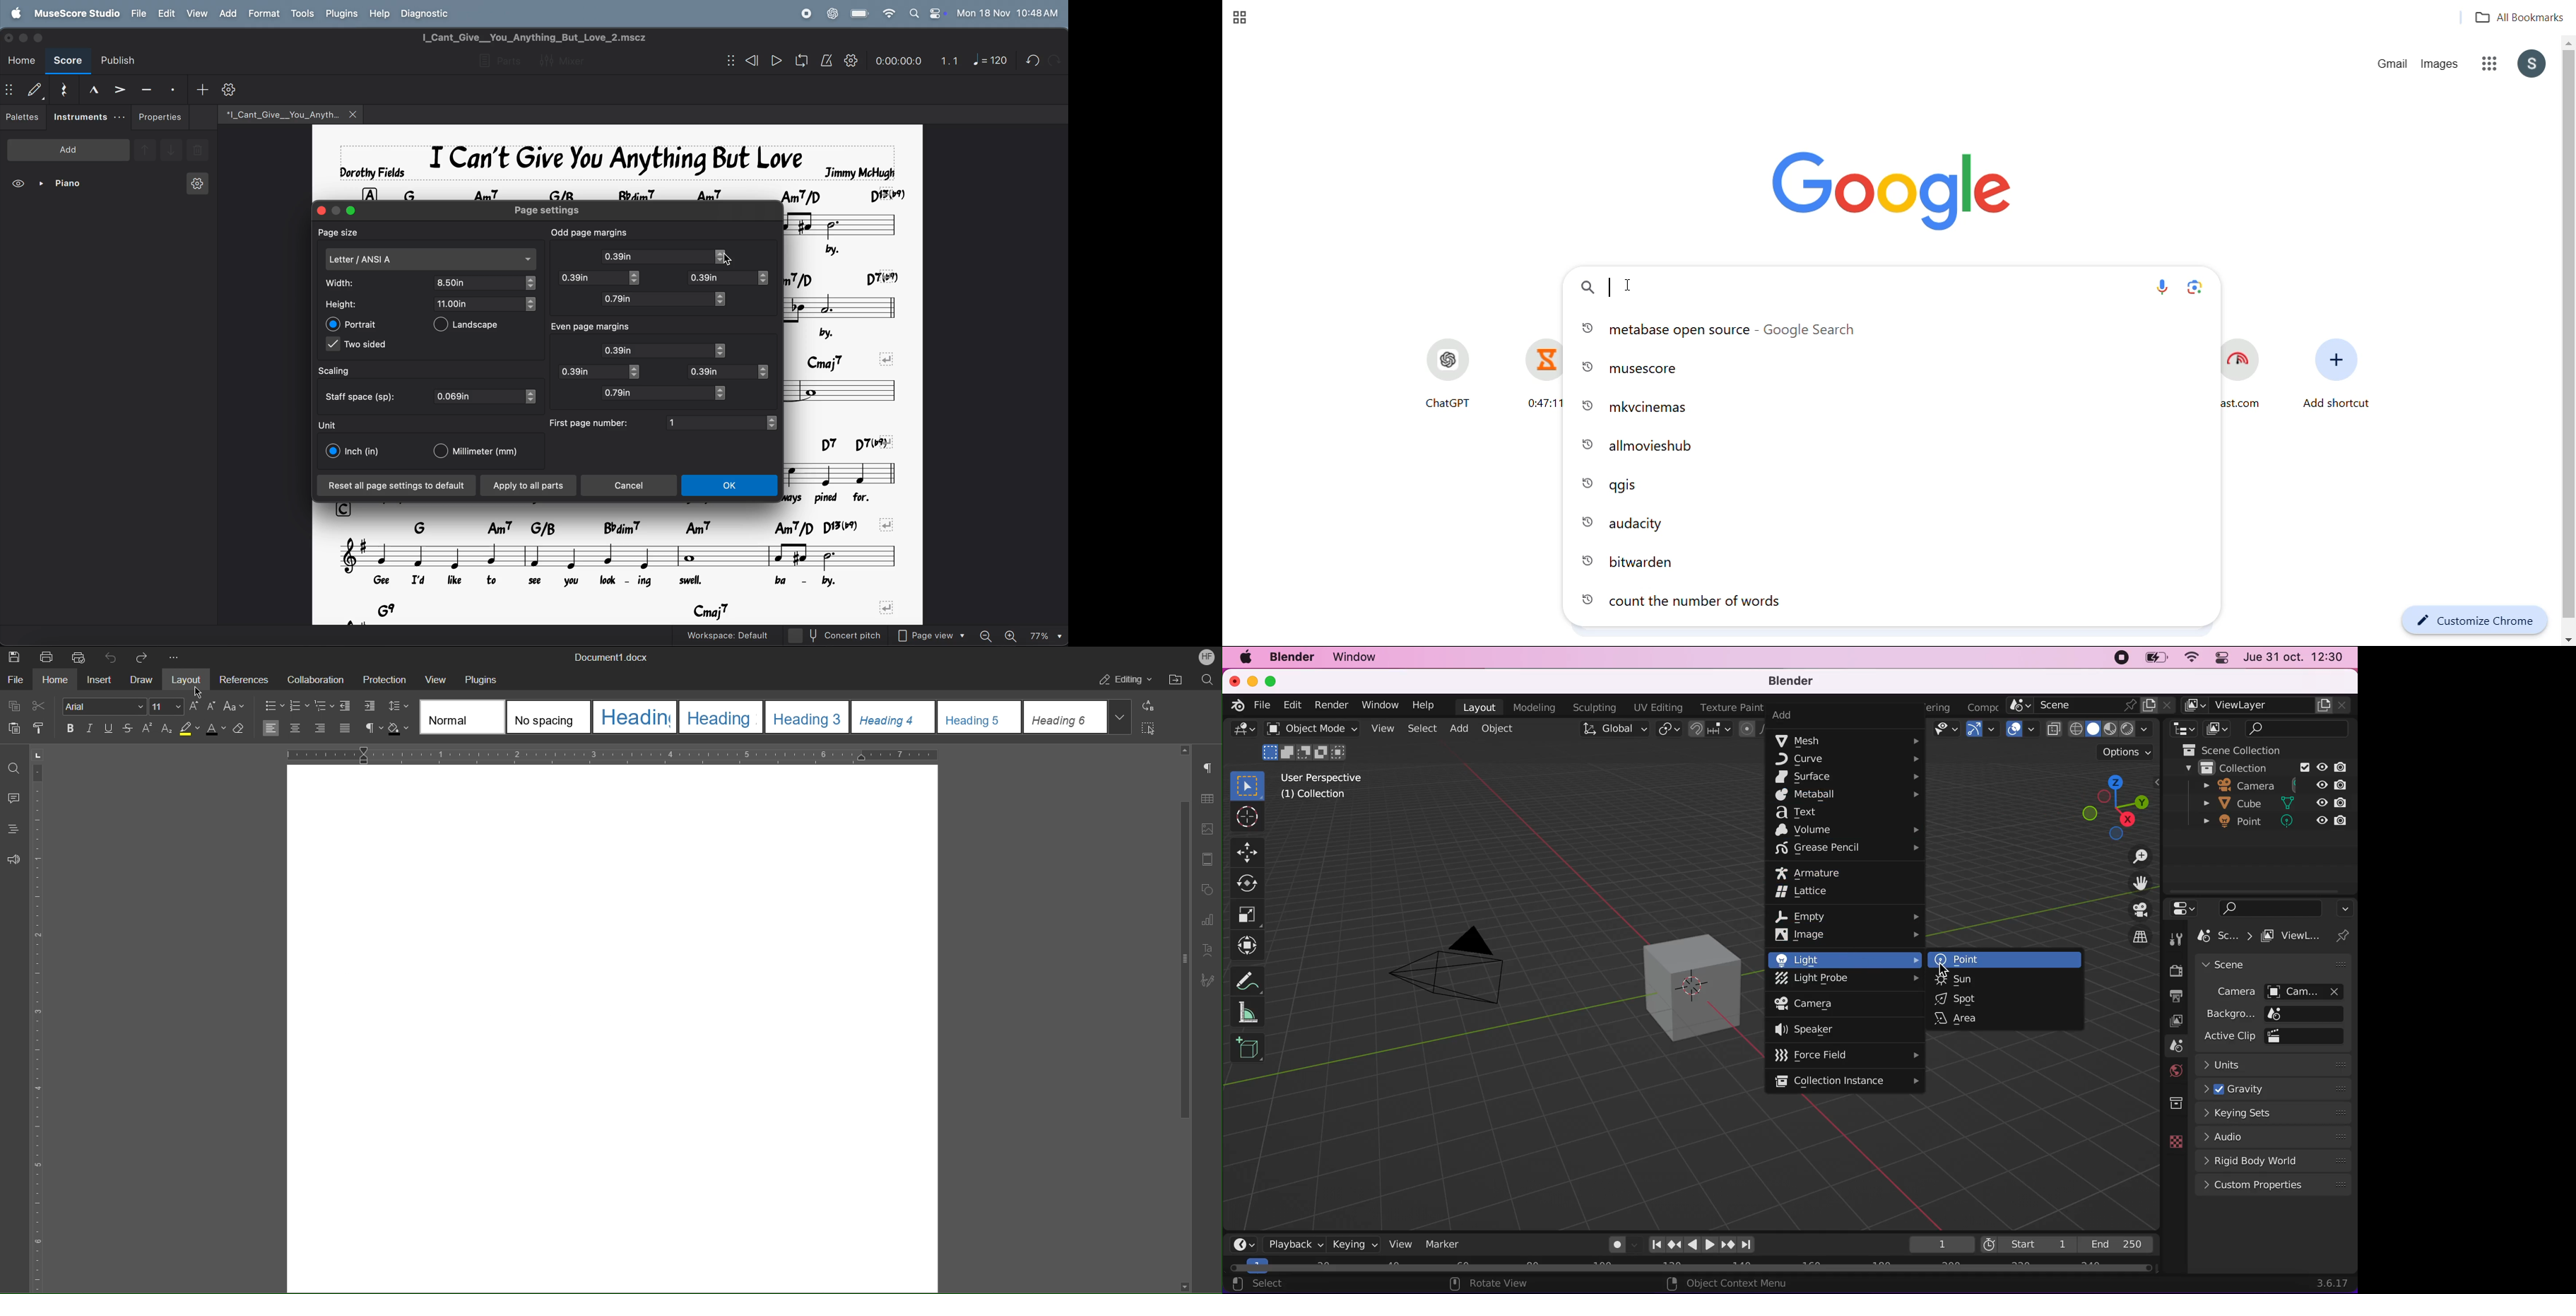 This screenshot has height=1316, width=2576. What do you see at coordinates (631, 486) in the screenshot?
I see `cancel` at bounding box center [631, 486].